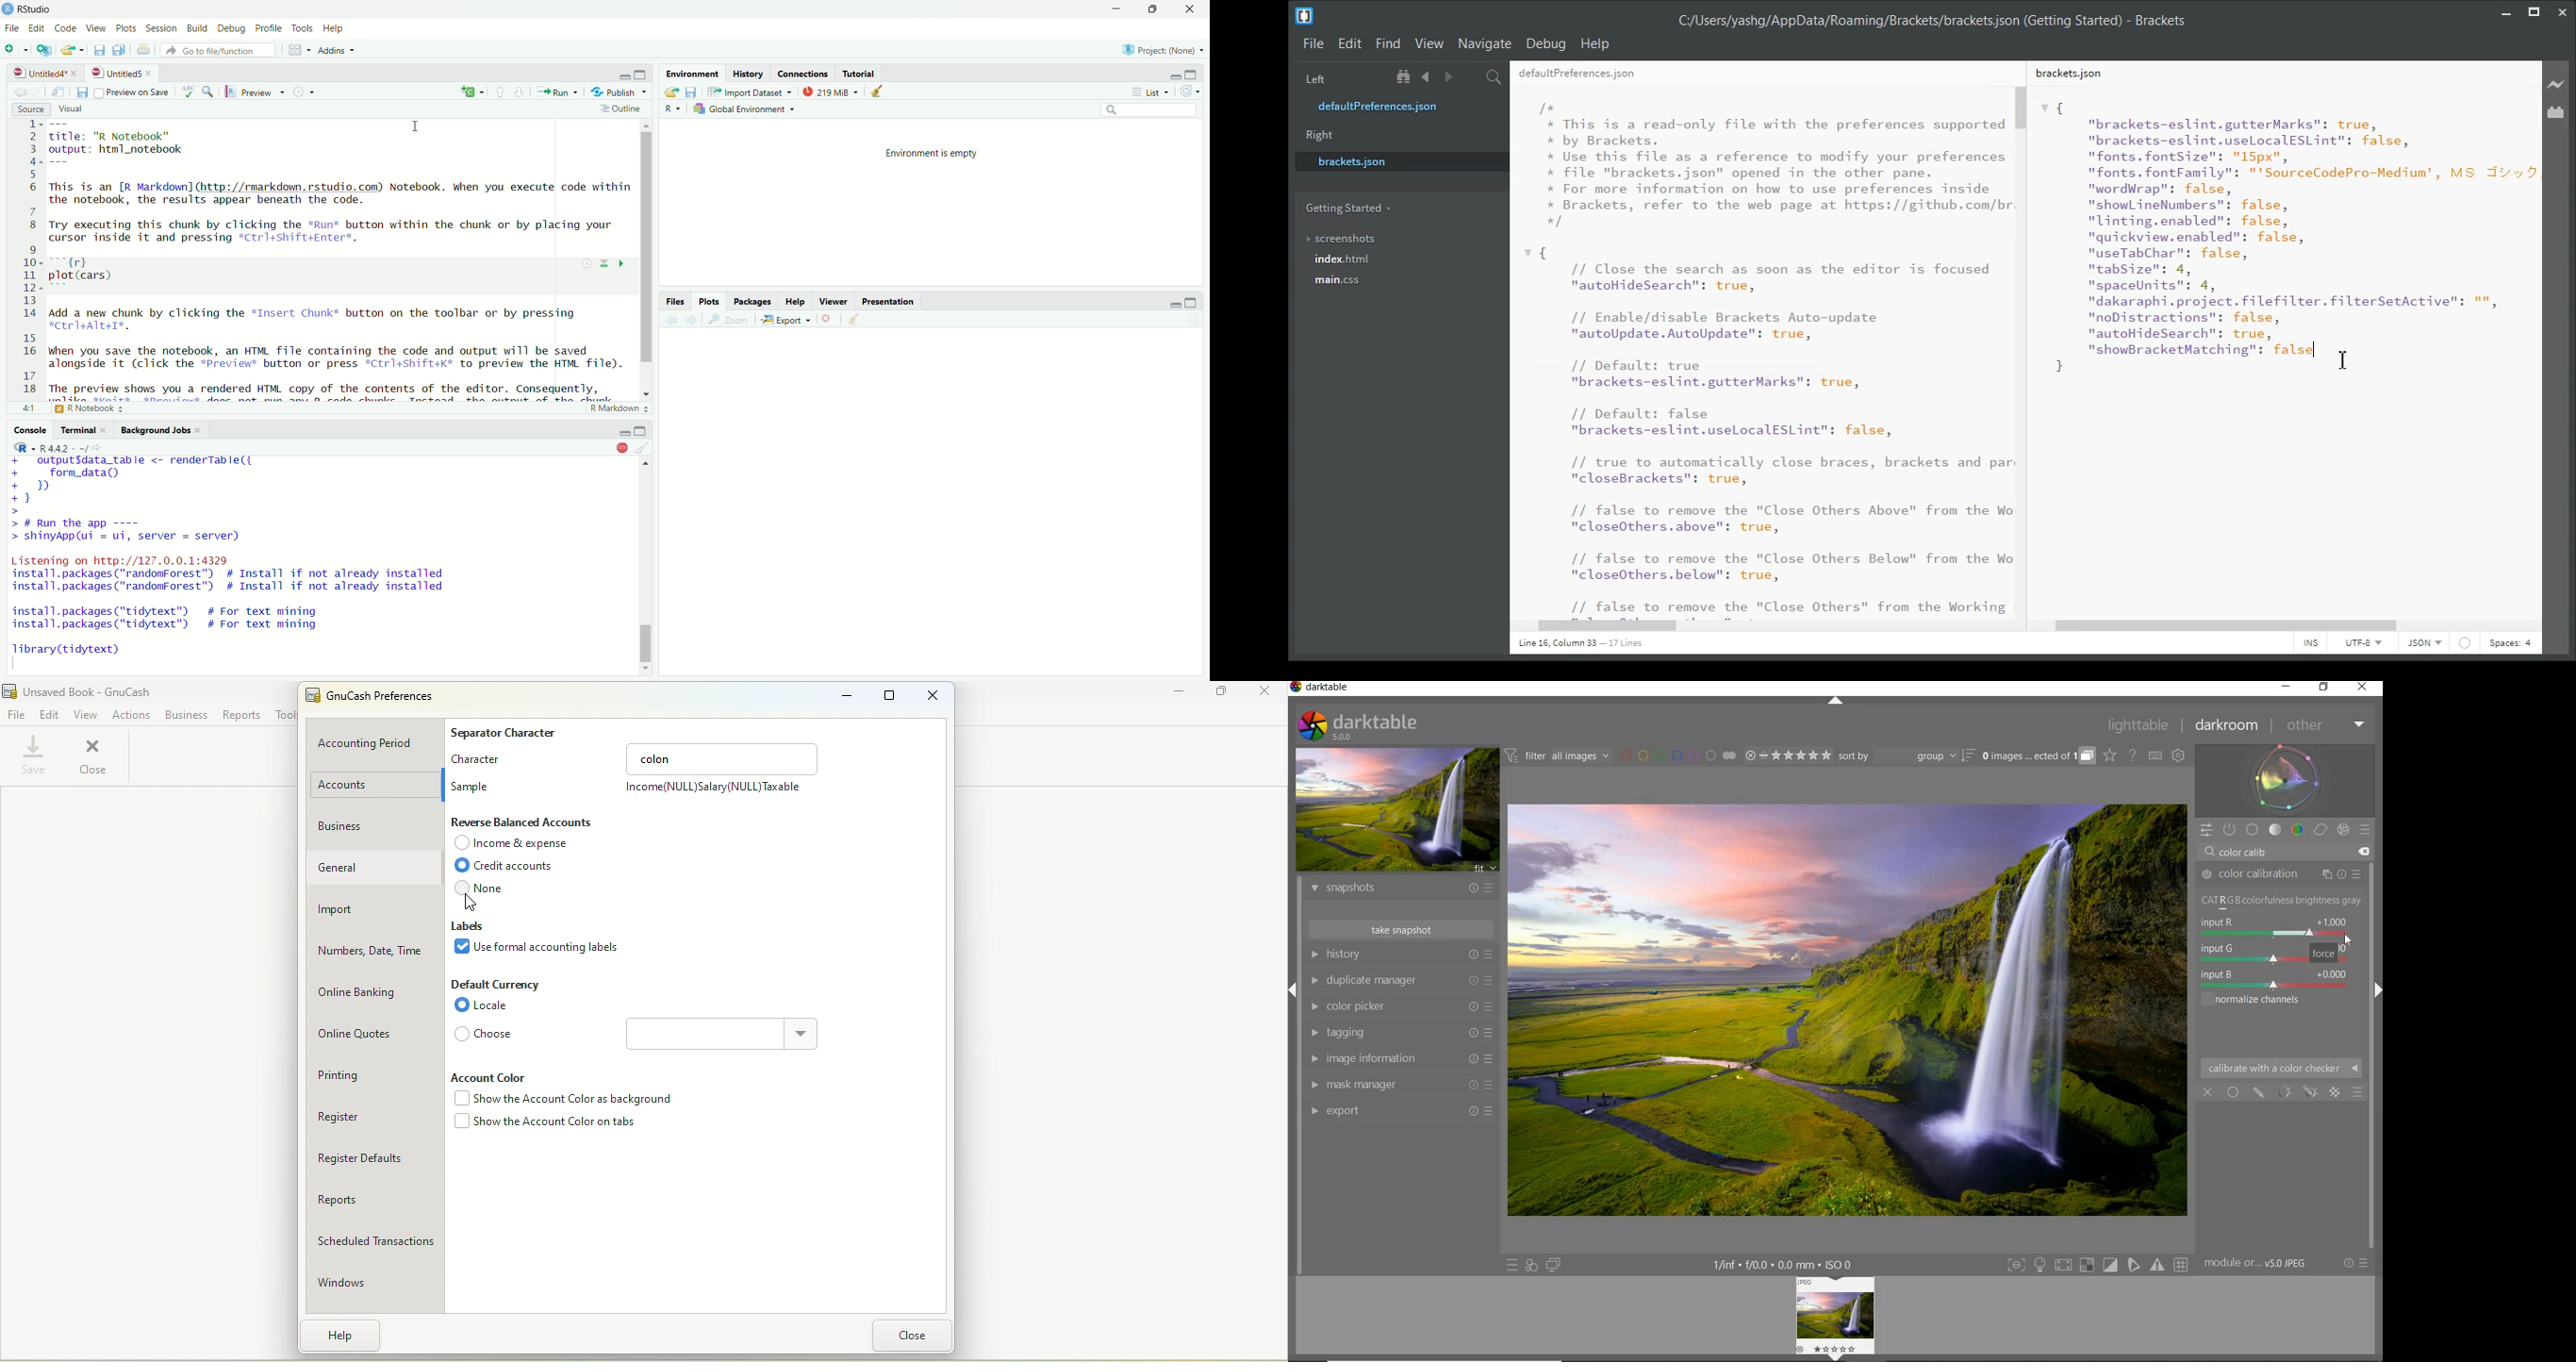 This screenshot has height=1372, width=2576. Describe the element at coordinates (50, 712) in the screenshot. I see `Edit` at that location.